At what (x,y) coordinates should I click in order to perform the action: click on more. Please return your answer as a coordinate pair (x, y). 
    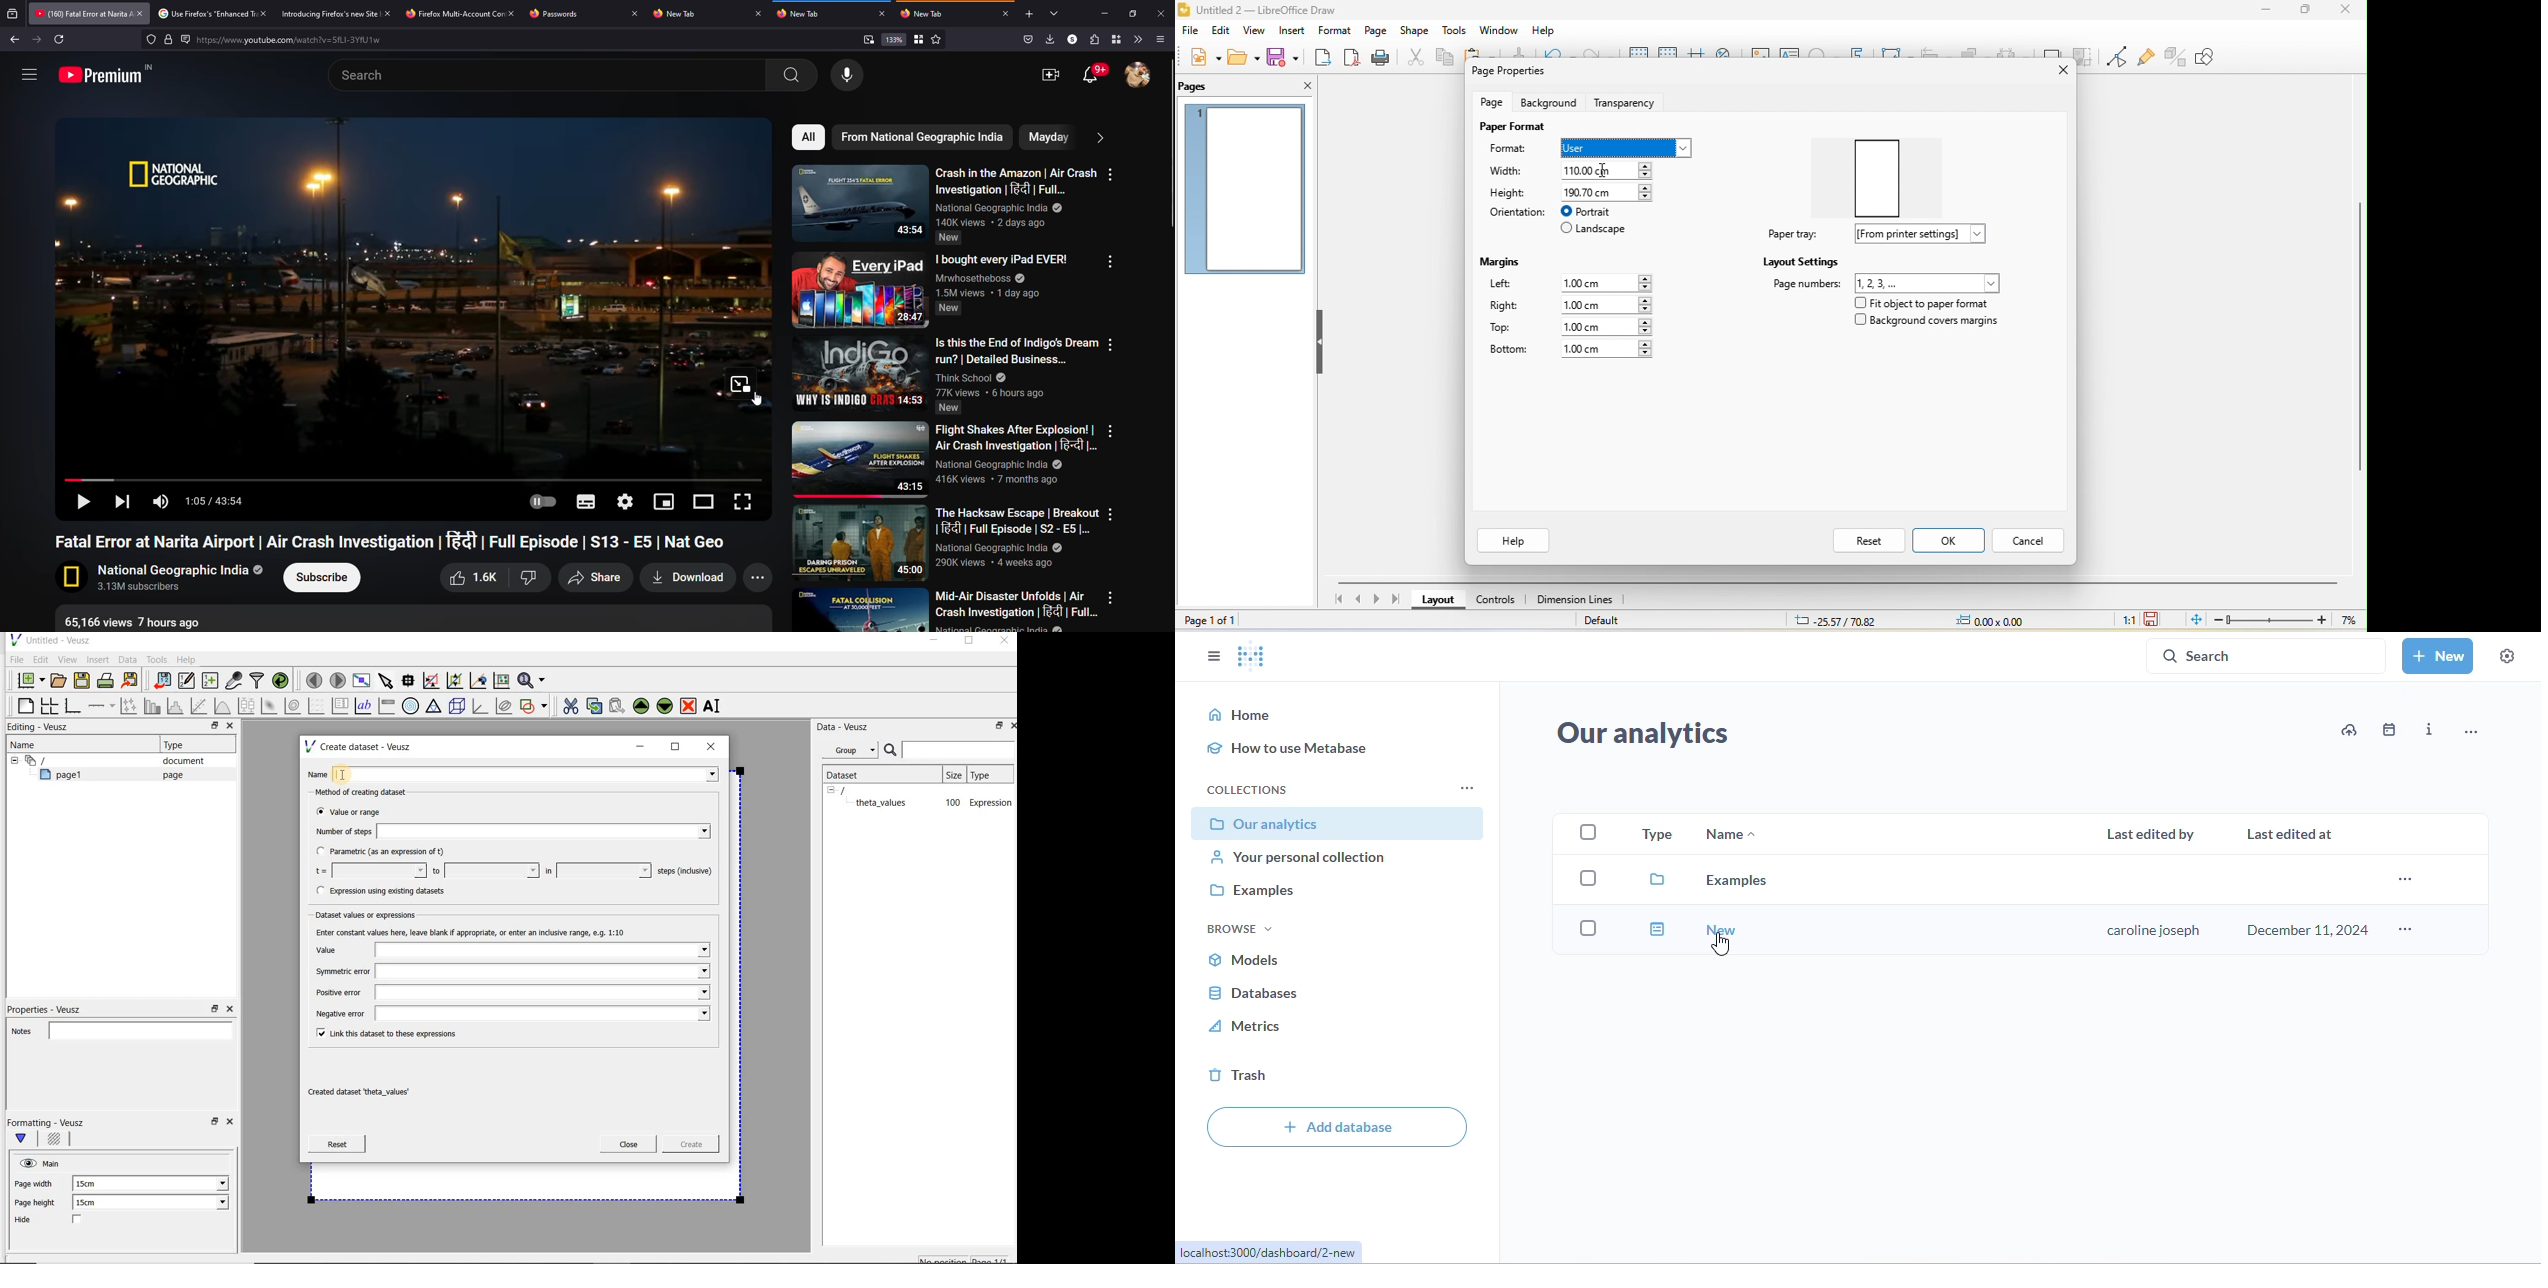
    Looking at the image, I should click on (2472, 731).